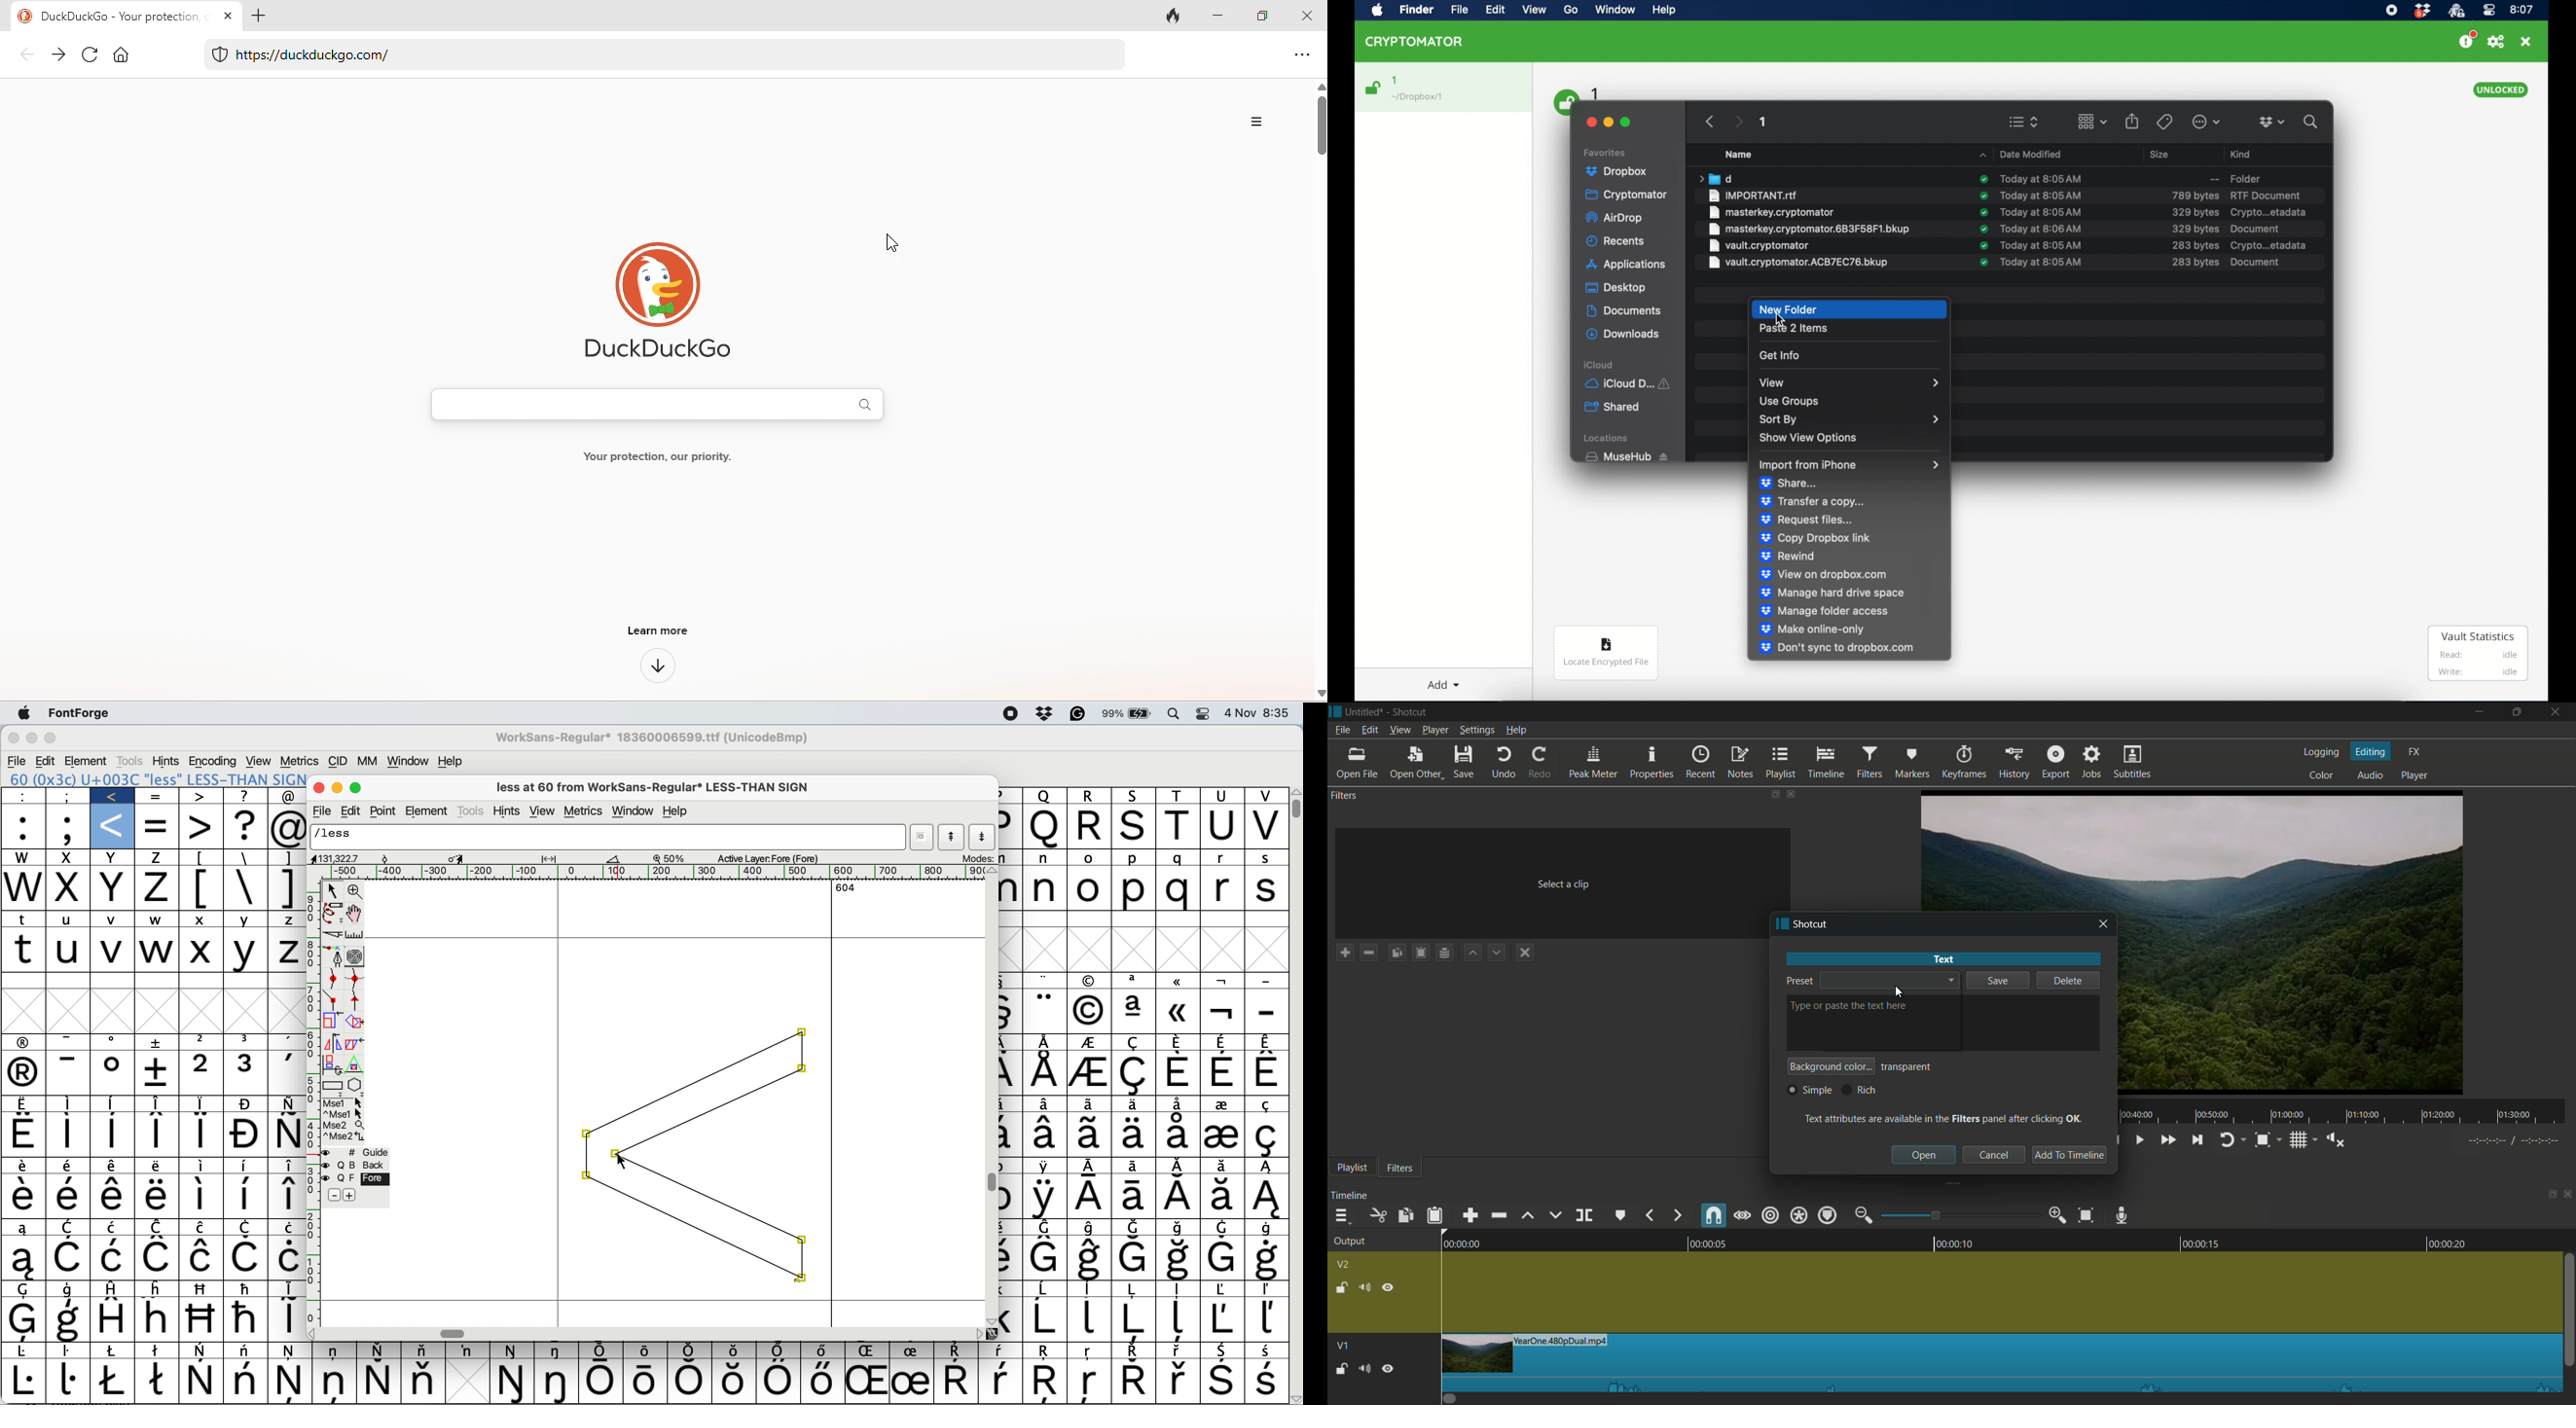 This screenshot has width=2576, height=1428. I want to click on add a filter, so click(1344, 952).